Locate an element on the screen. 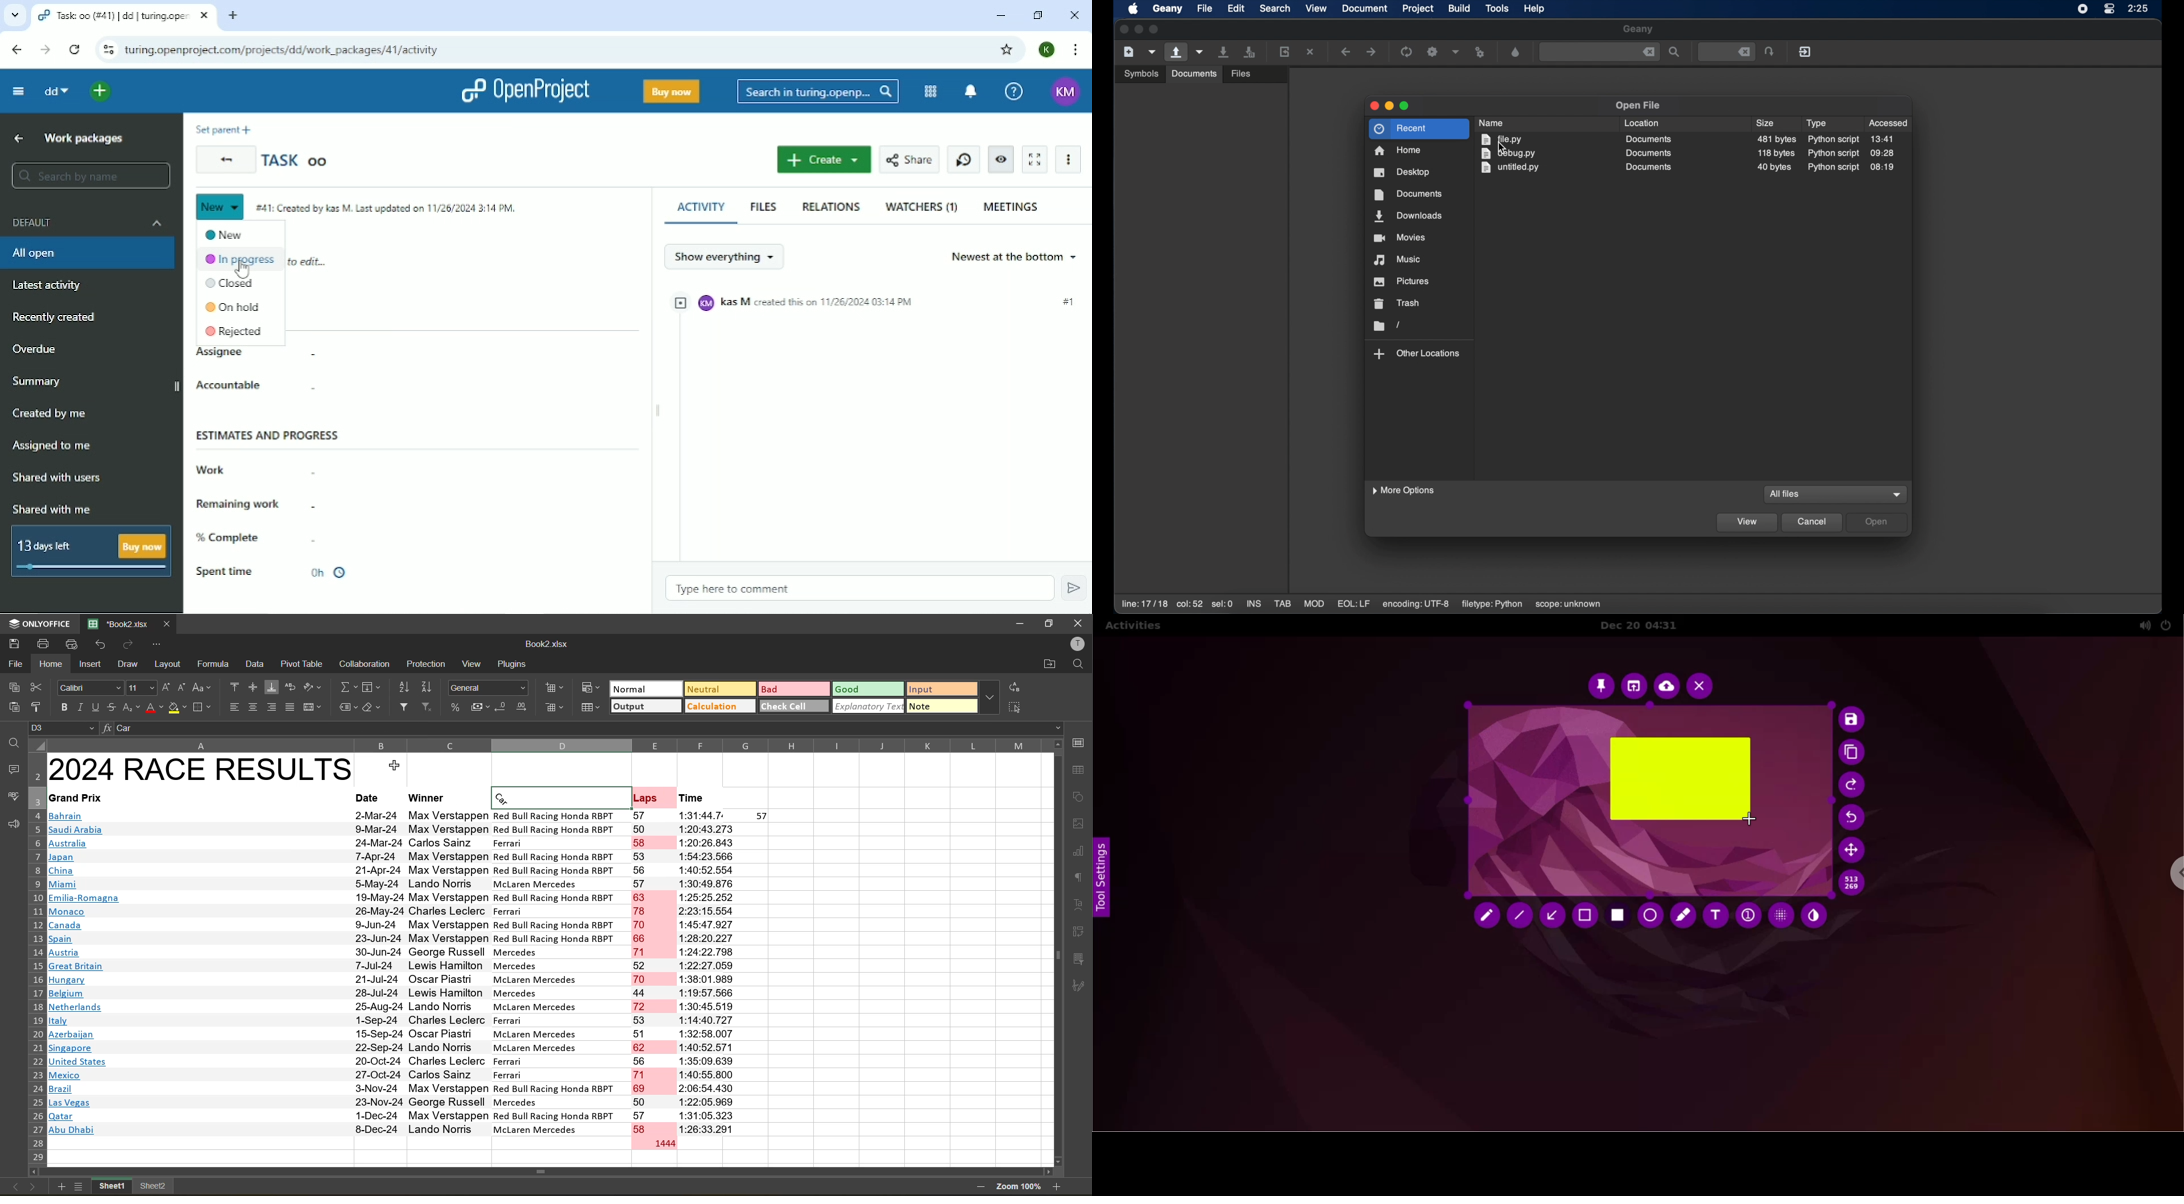 The width and height of the screenshot is (2184, 1204). Laps number is located at coordinates (655, 980).